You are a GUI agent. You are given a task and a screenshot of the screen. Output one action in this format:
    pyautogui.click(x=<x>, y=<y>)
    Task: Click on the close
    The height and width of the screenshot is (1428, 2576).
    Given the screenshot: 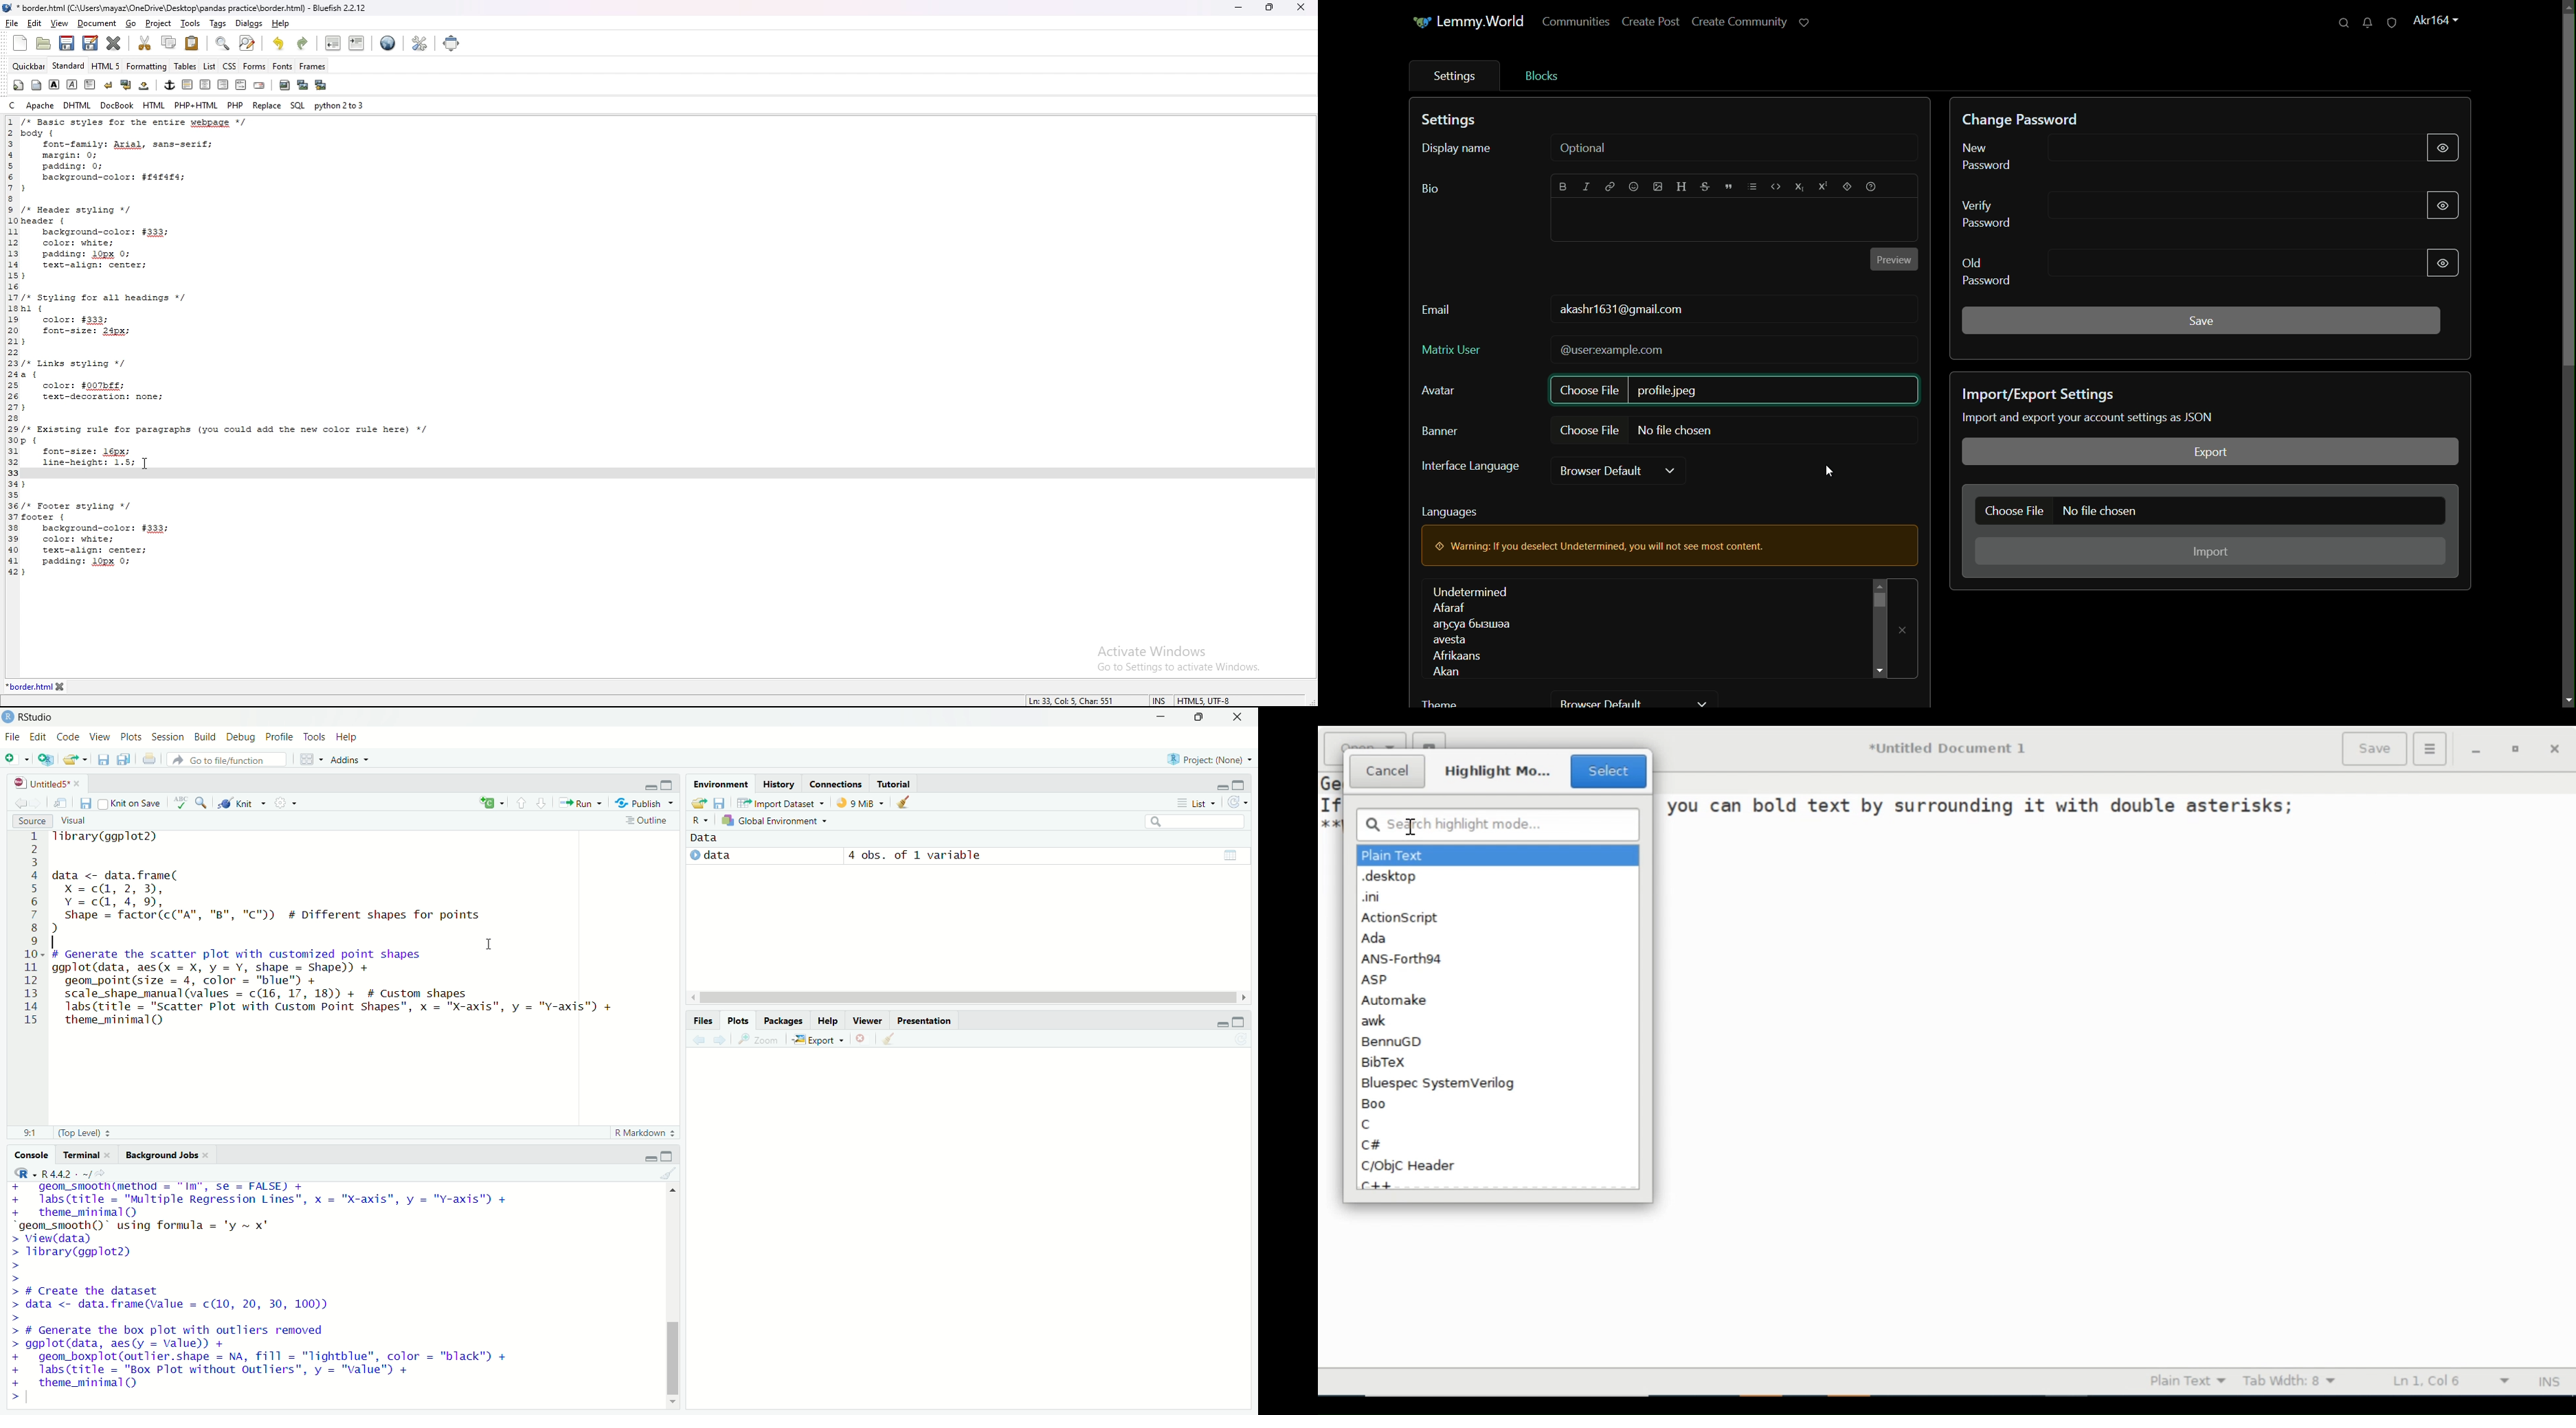 What is the action you would take?
    pyautogui.click(x=107, y=1155)
    